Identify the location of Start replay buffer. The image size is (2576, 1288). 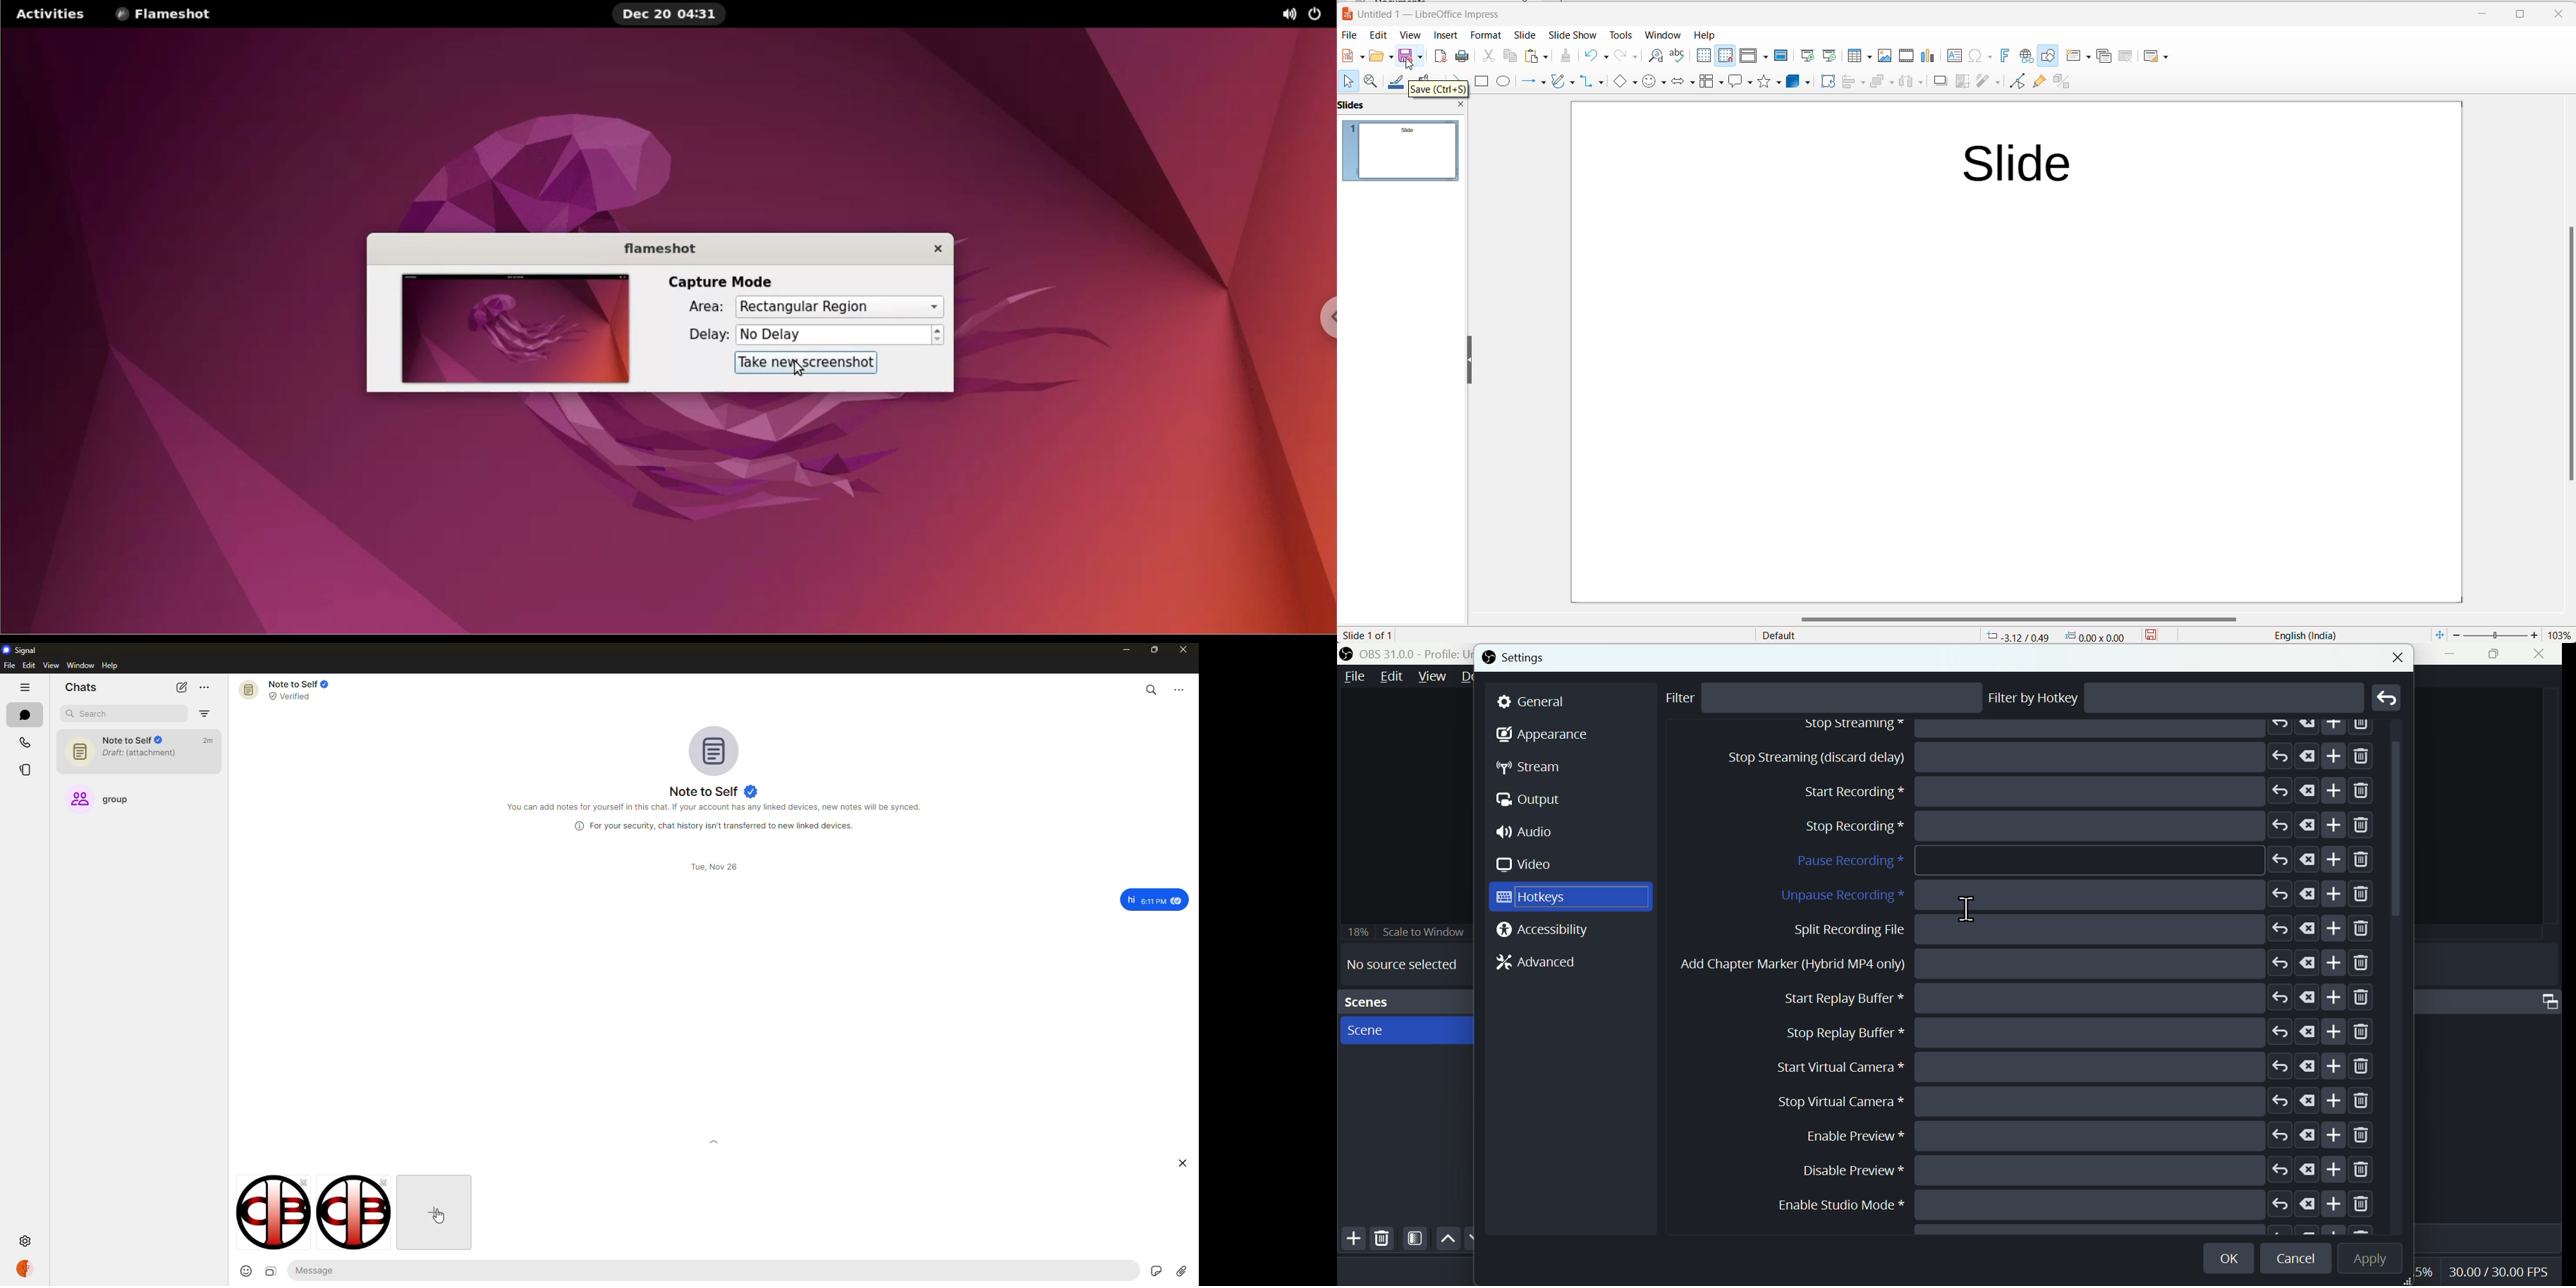
(2075, 998).